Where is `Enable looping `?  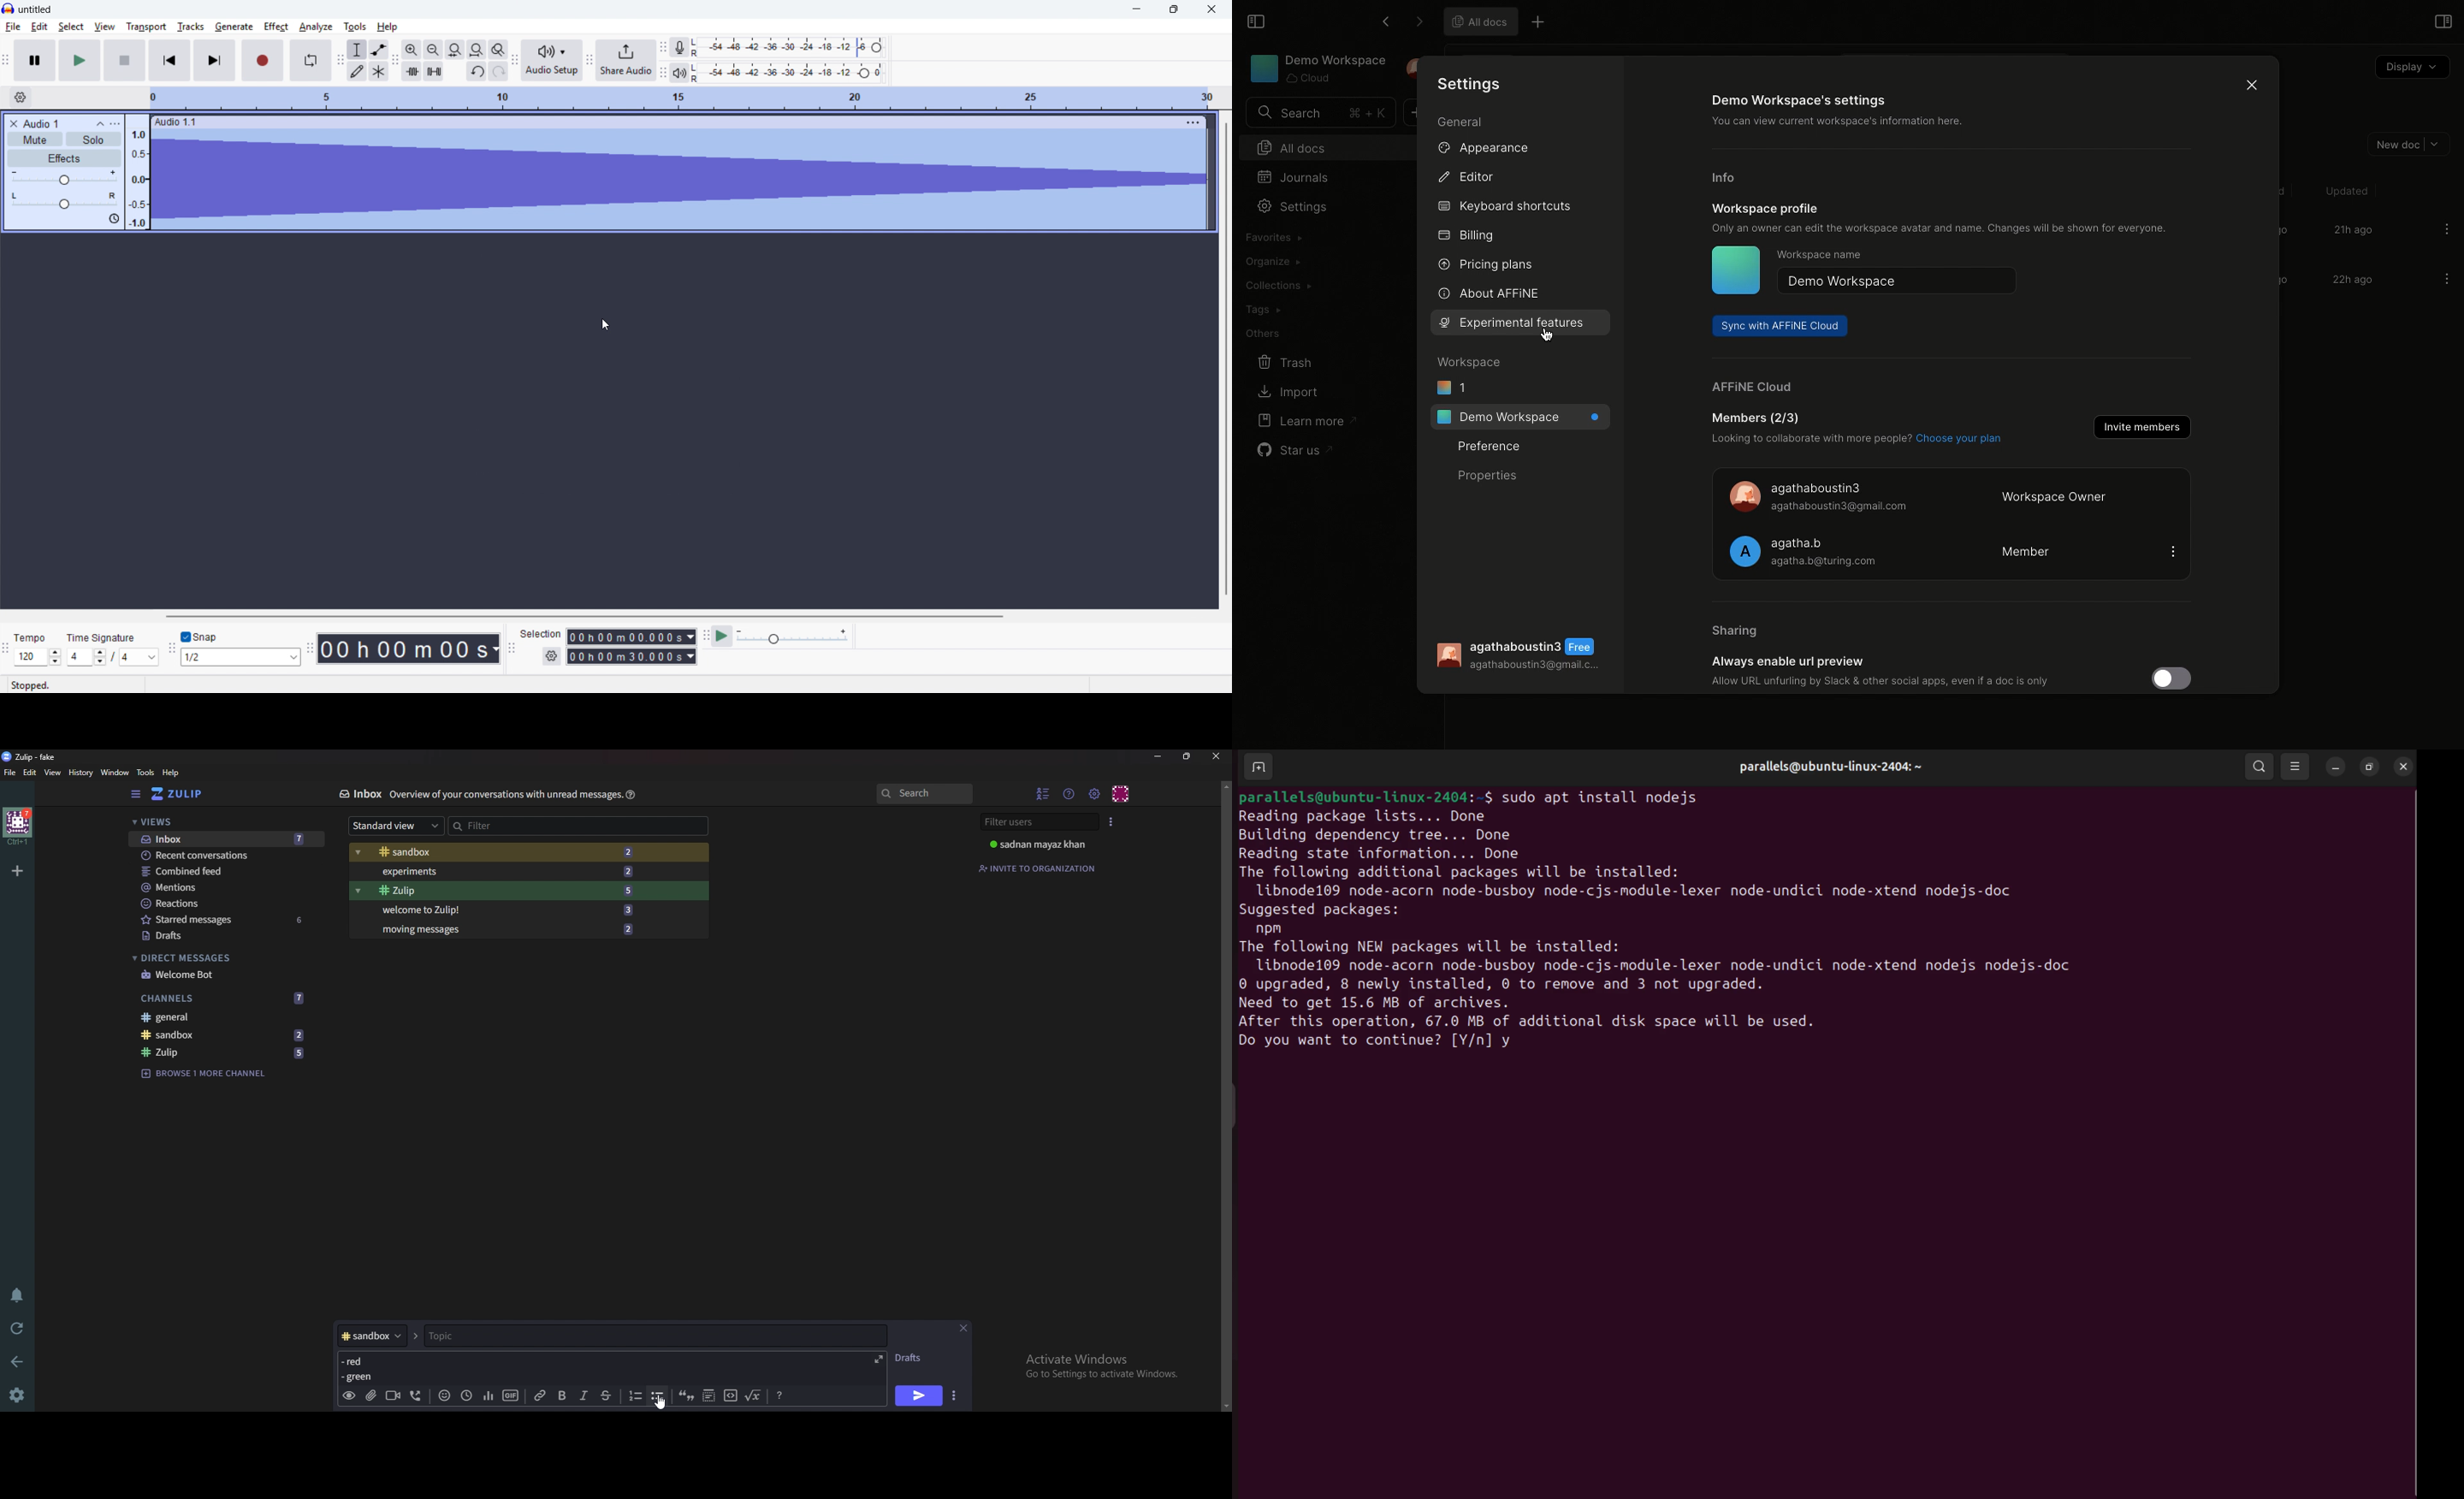
Enable looping  is located at coordinates (310, 60).